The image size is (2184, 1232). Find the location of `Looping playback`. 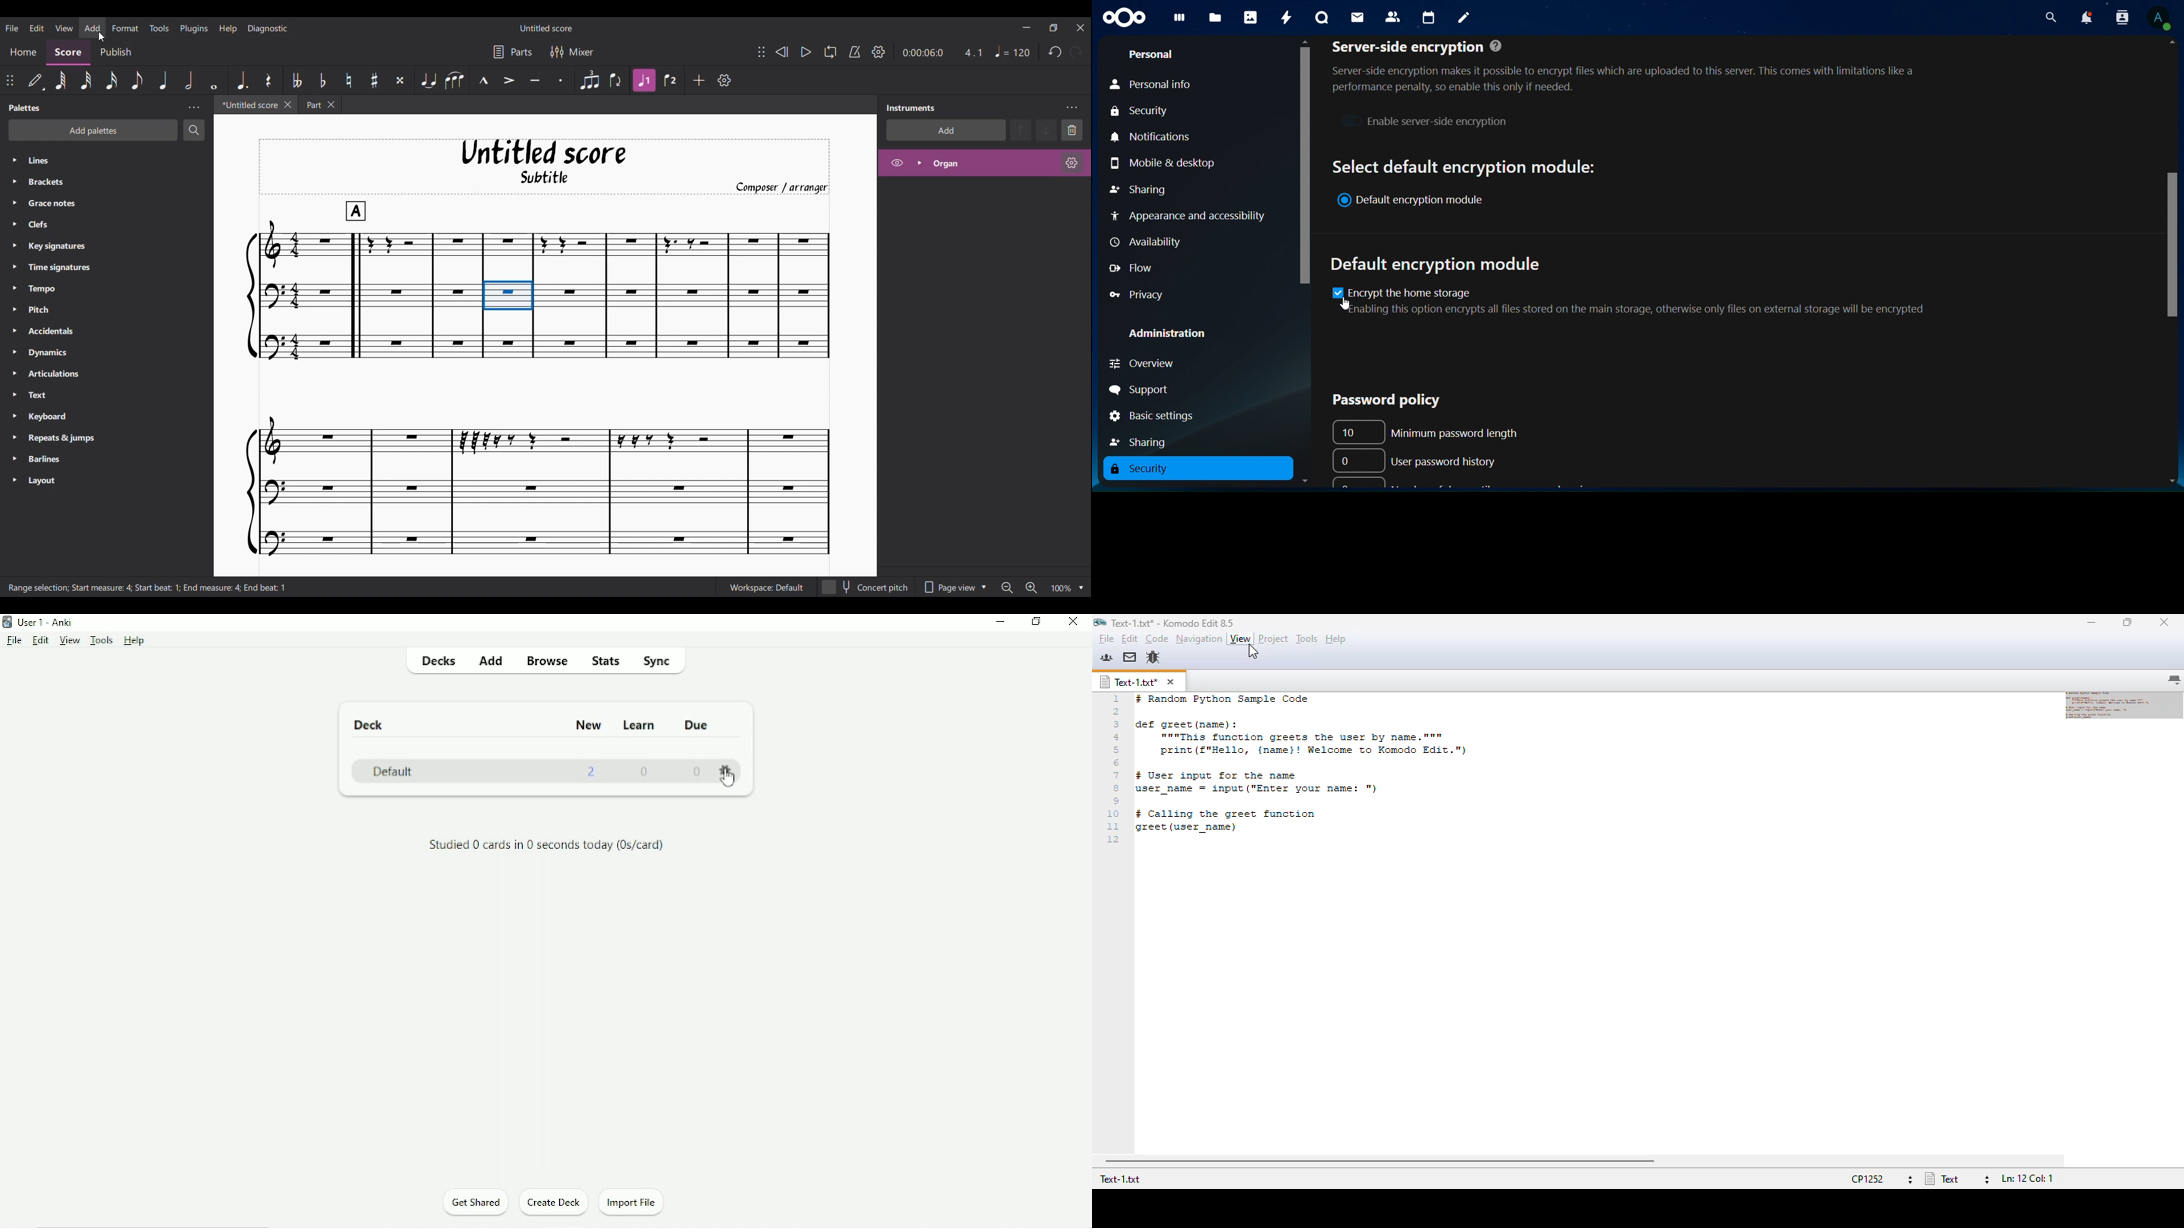

Looping playback is located at coordinates (830, 52).